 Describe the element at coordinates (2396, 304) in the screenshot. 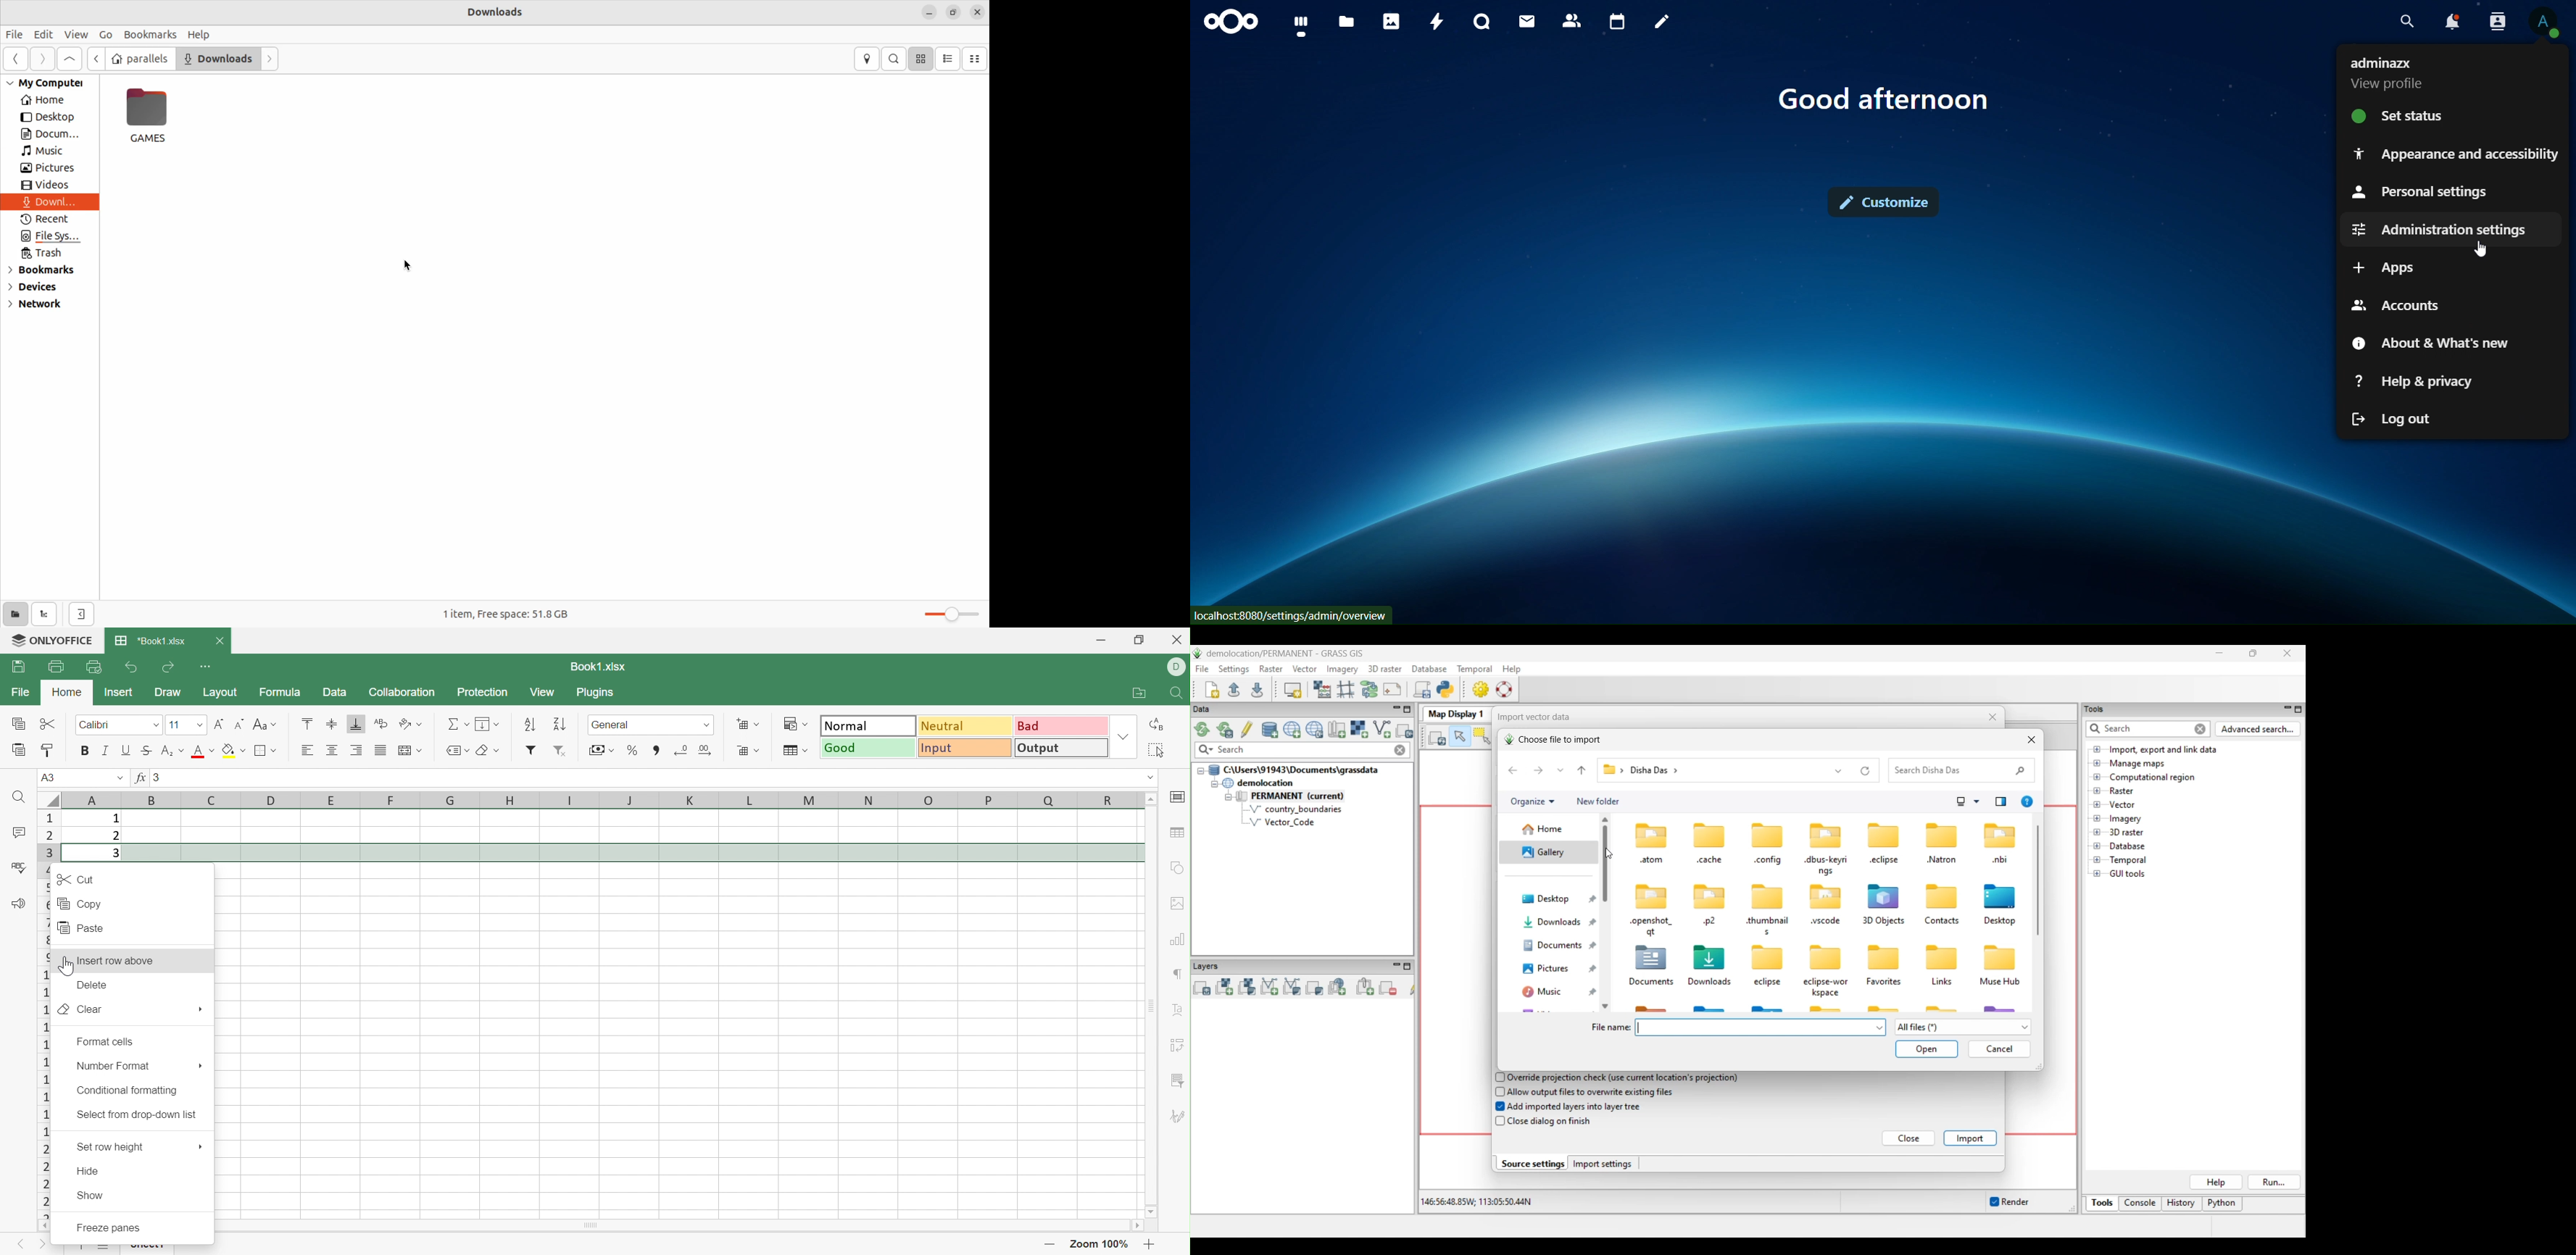

I see `accounts` at that location.